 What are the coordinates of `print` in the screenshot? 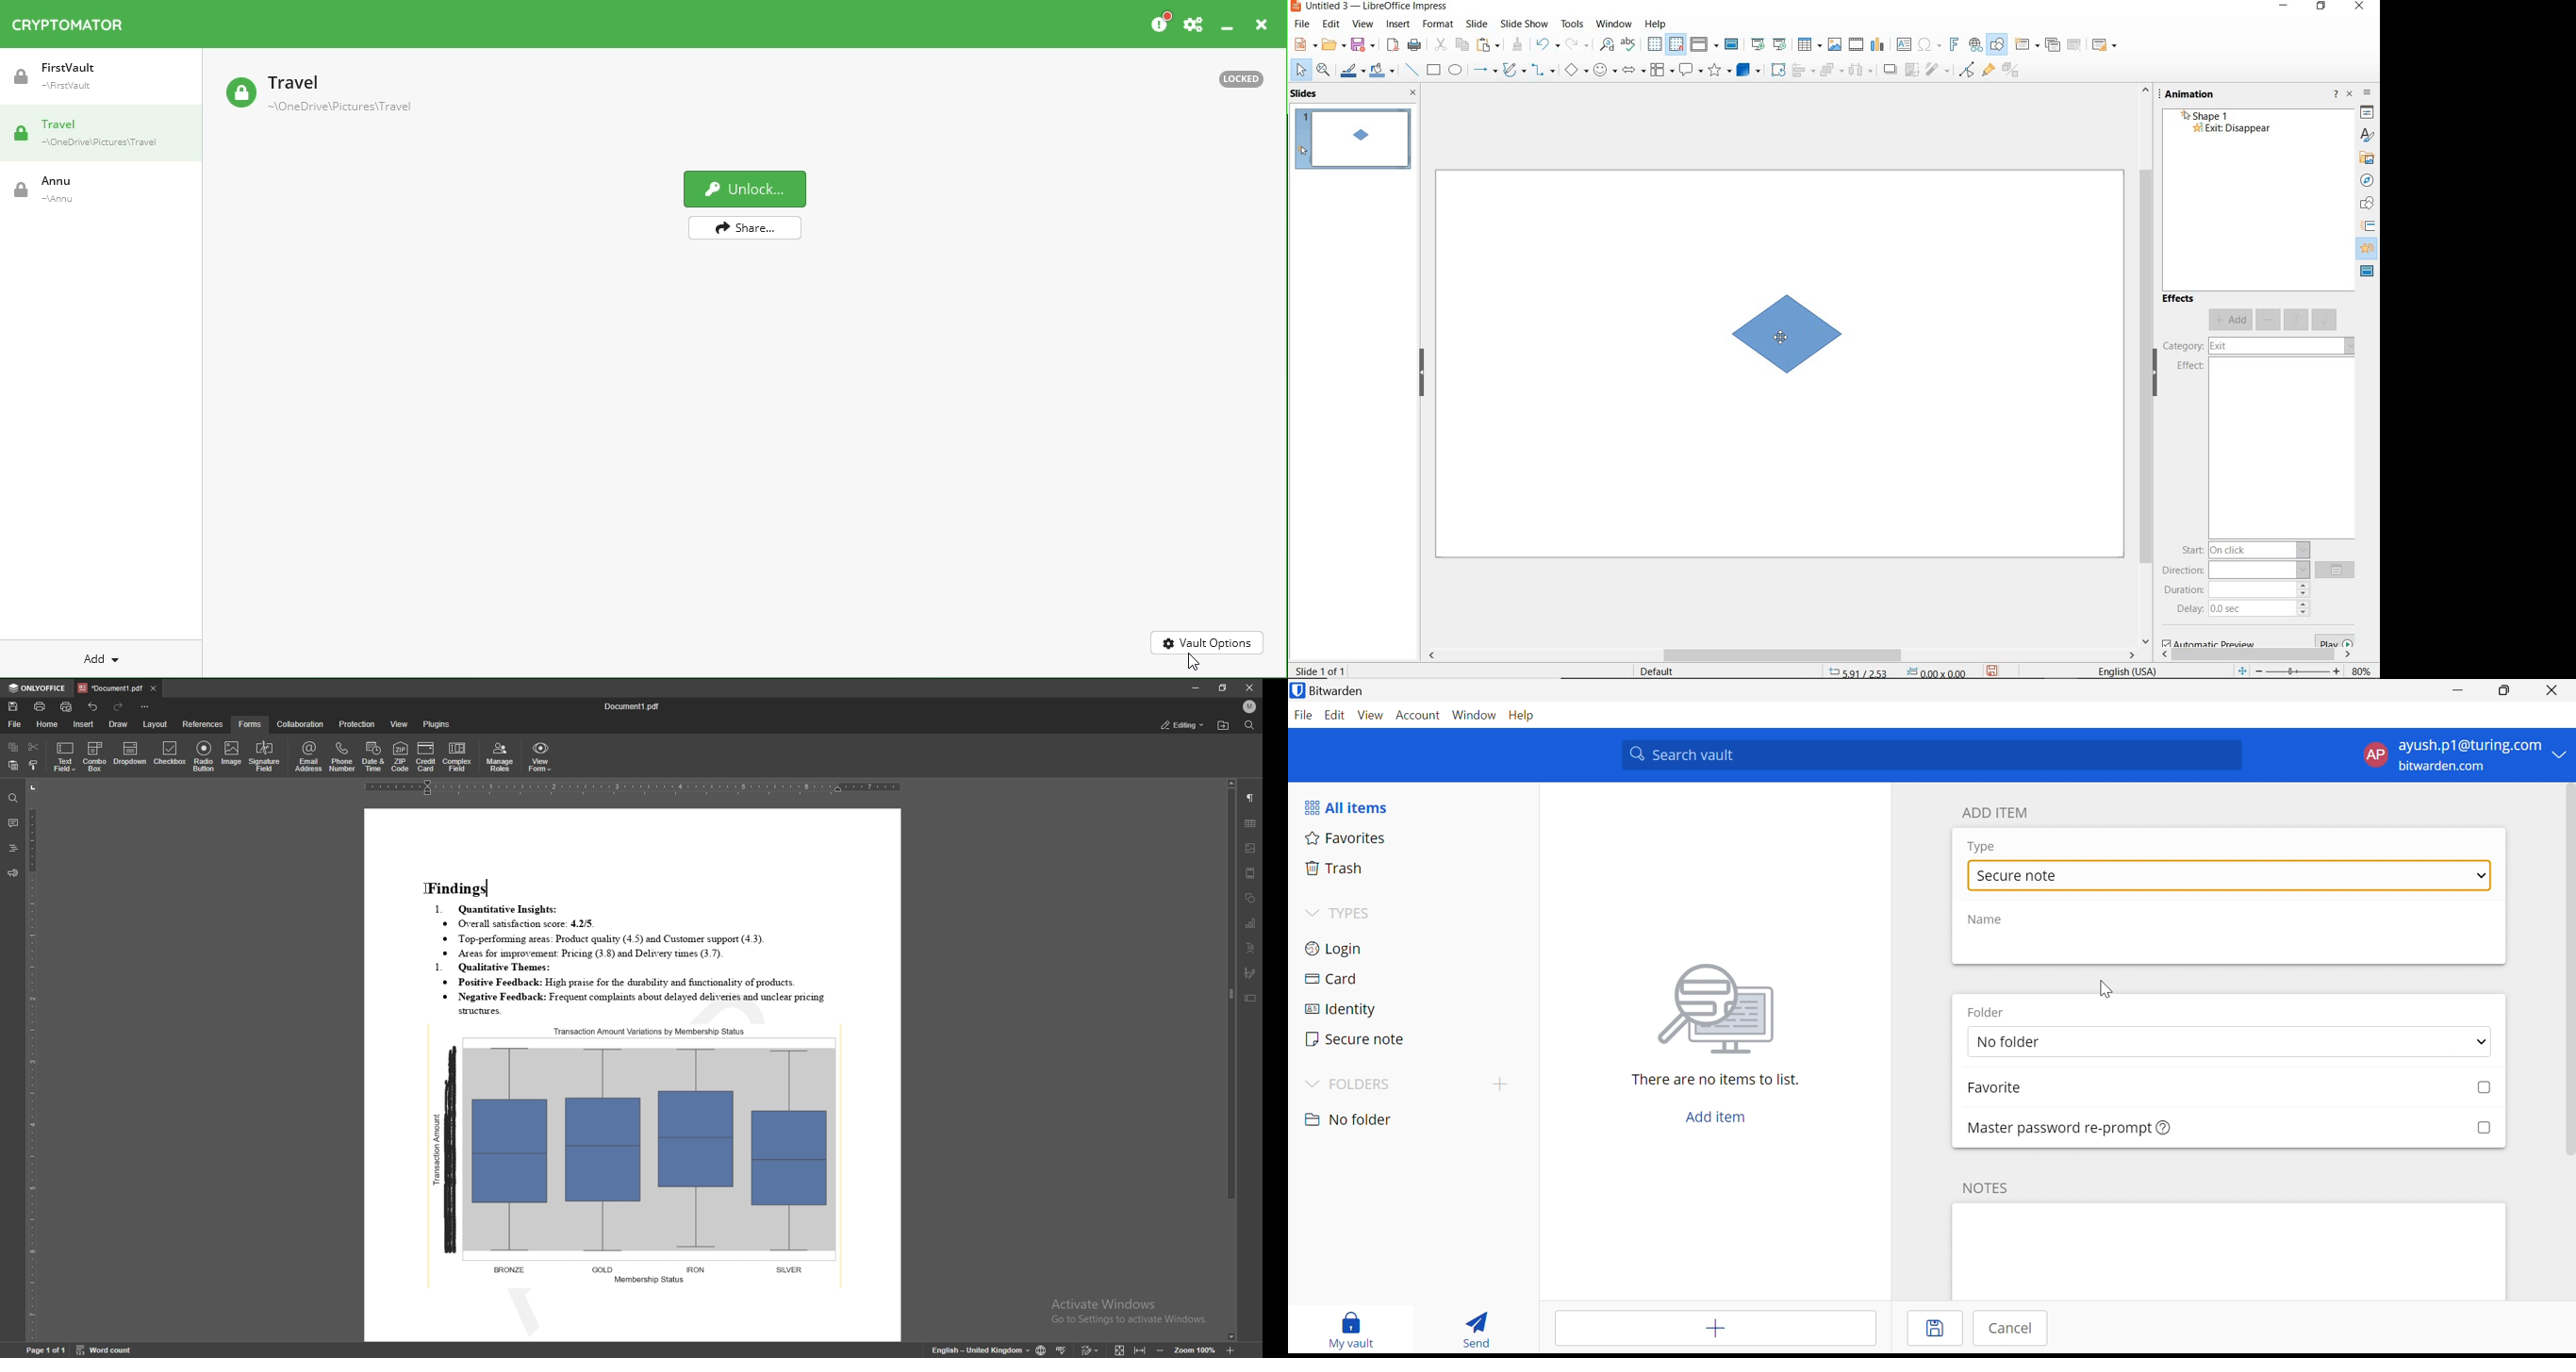 It's located at (1413, 45).